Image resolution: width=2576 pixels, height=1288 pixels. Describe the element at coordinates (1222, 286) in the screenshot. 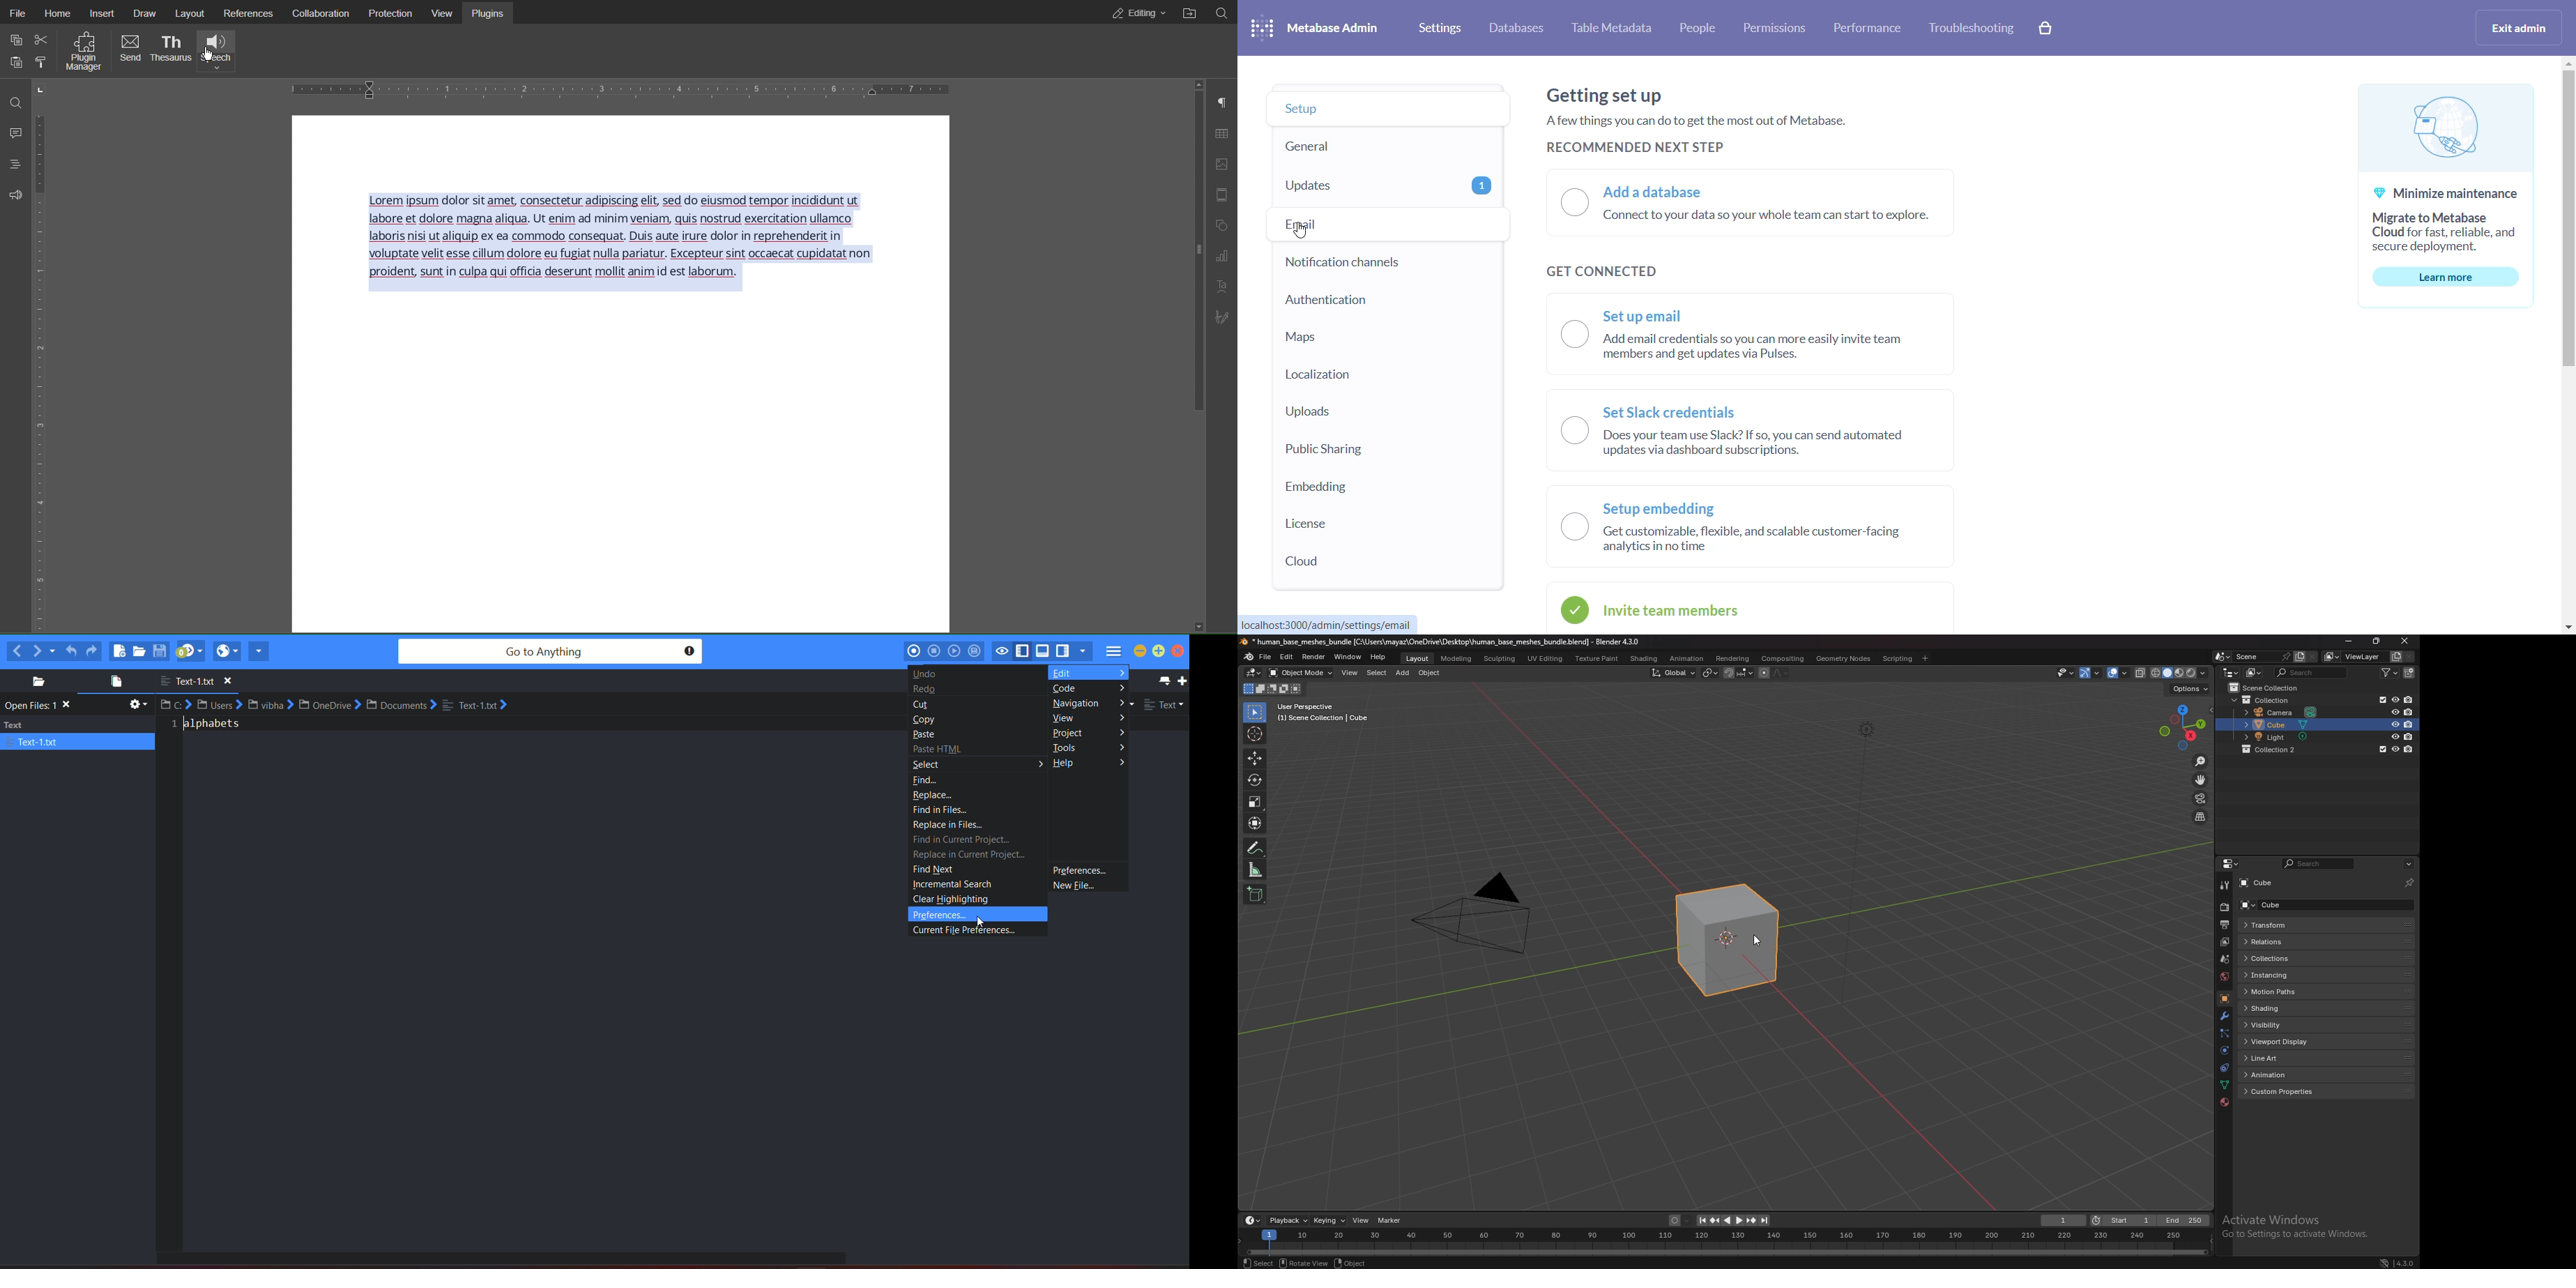

I see `Text Art` at that location.